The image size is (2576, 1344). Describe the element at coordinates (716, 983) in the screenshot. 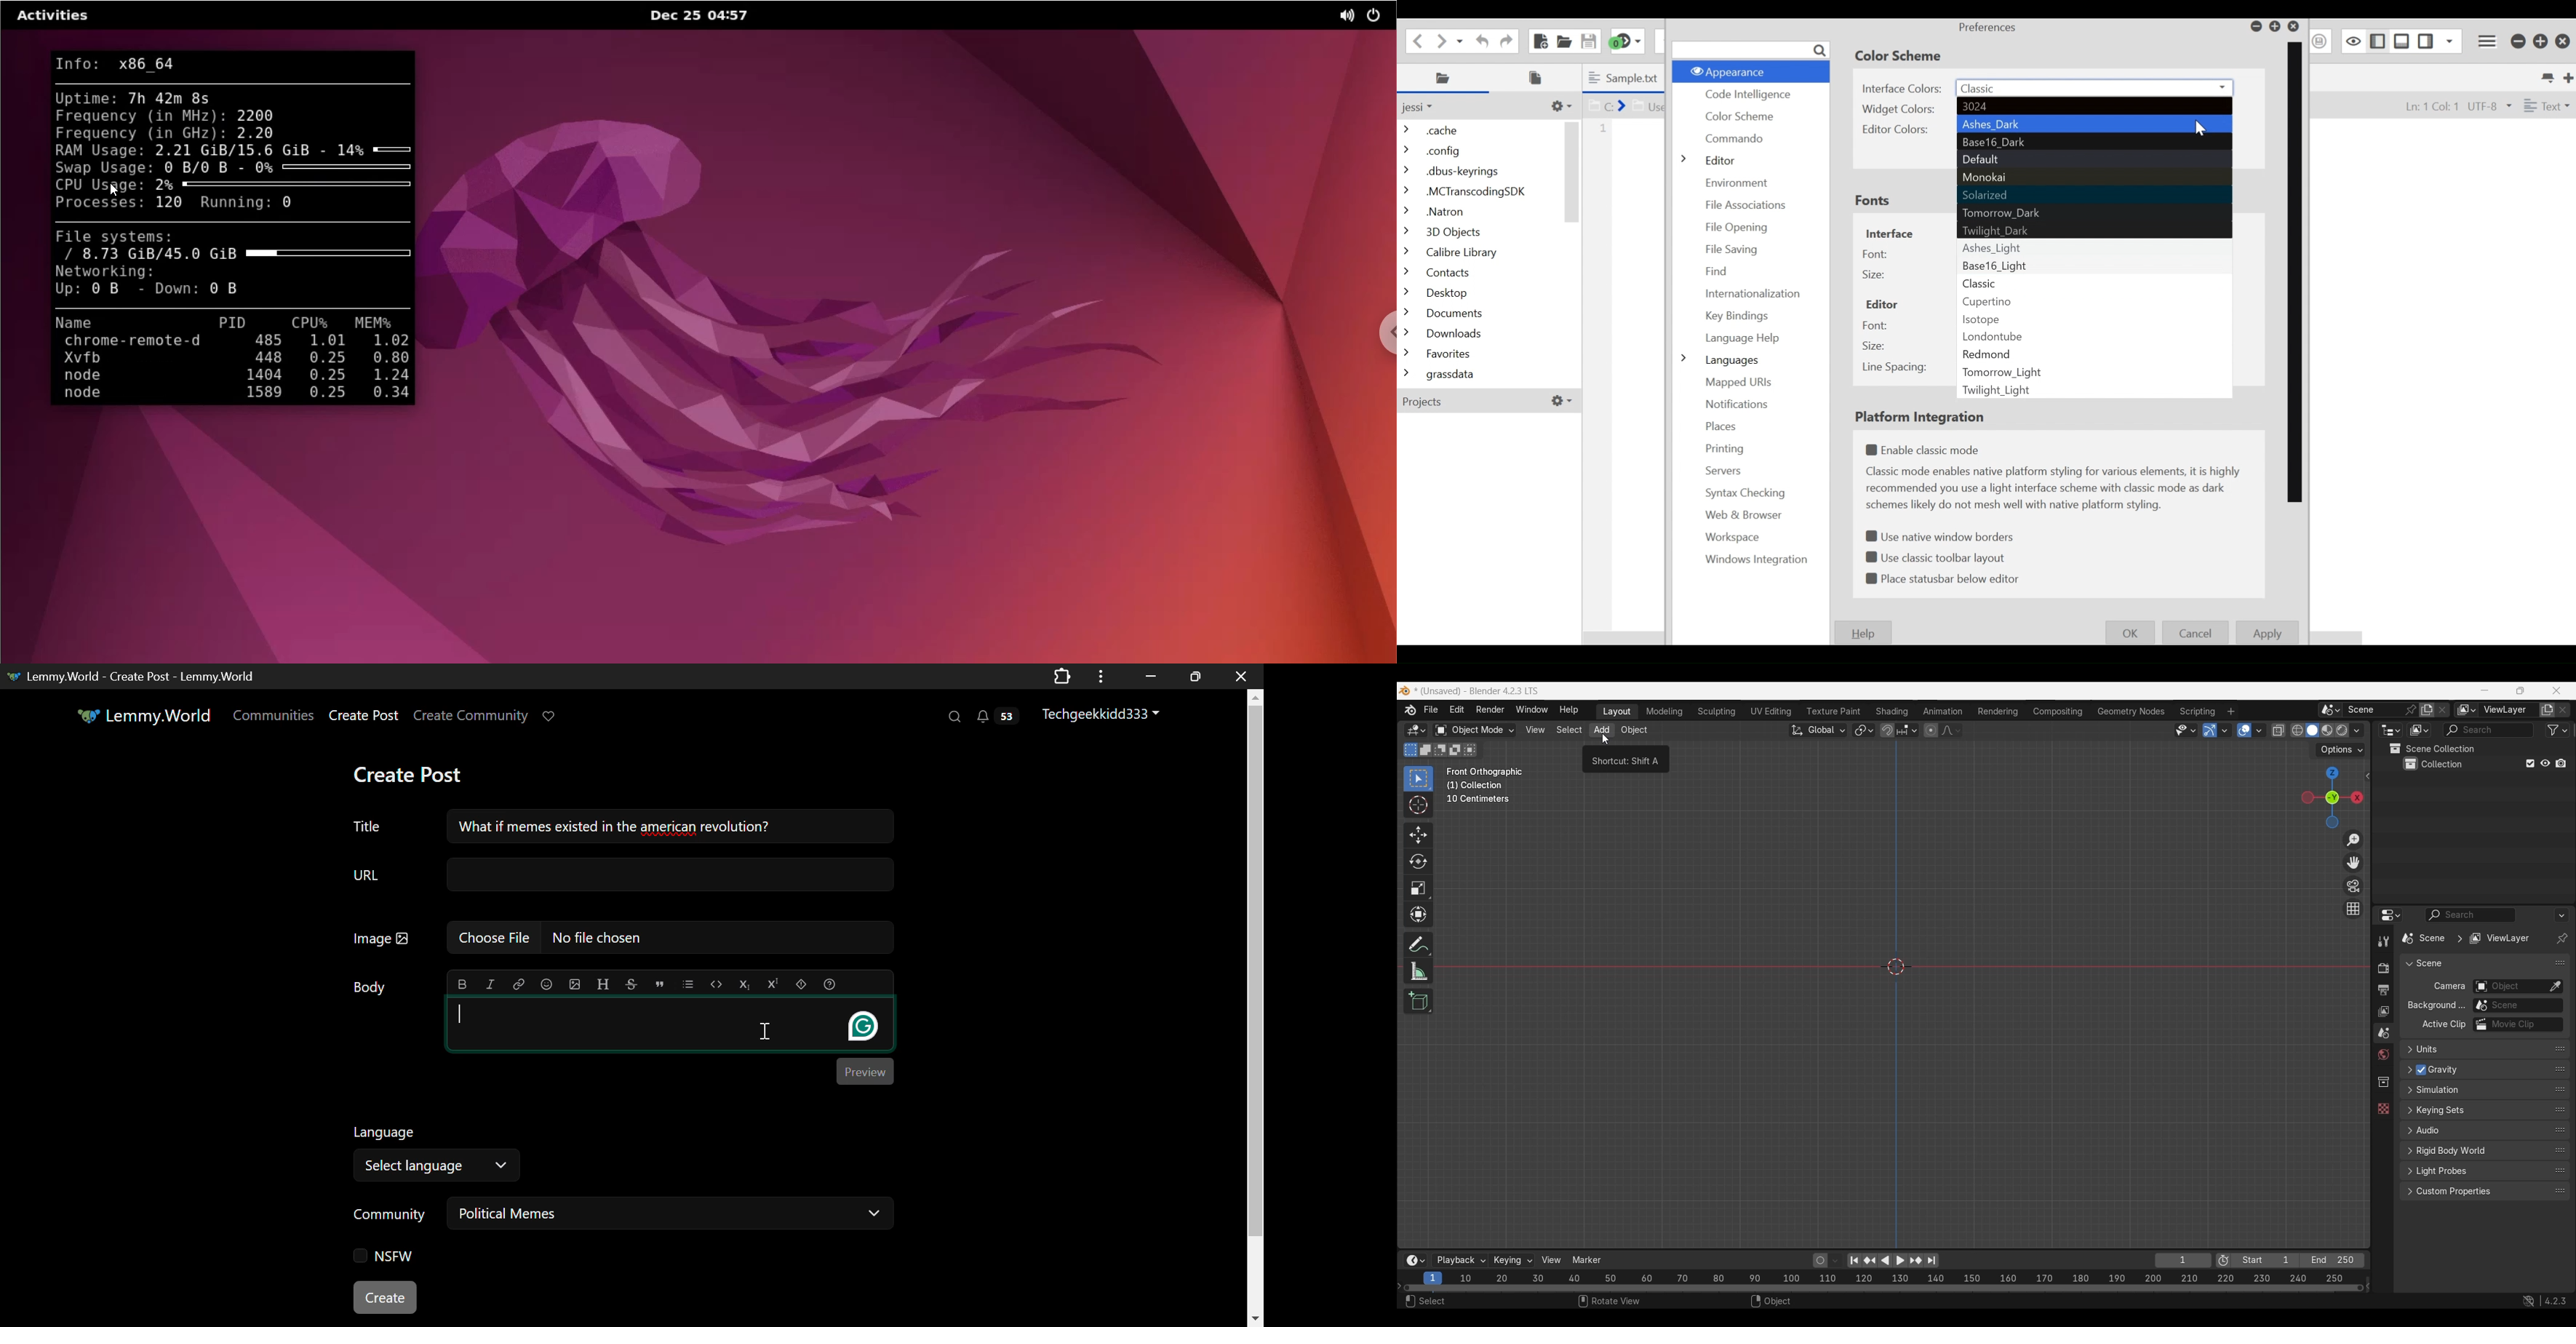

I see `Code` at that location.